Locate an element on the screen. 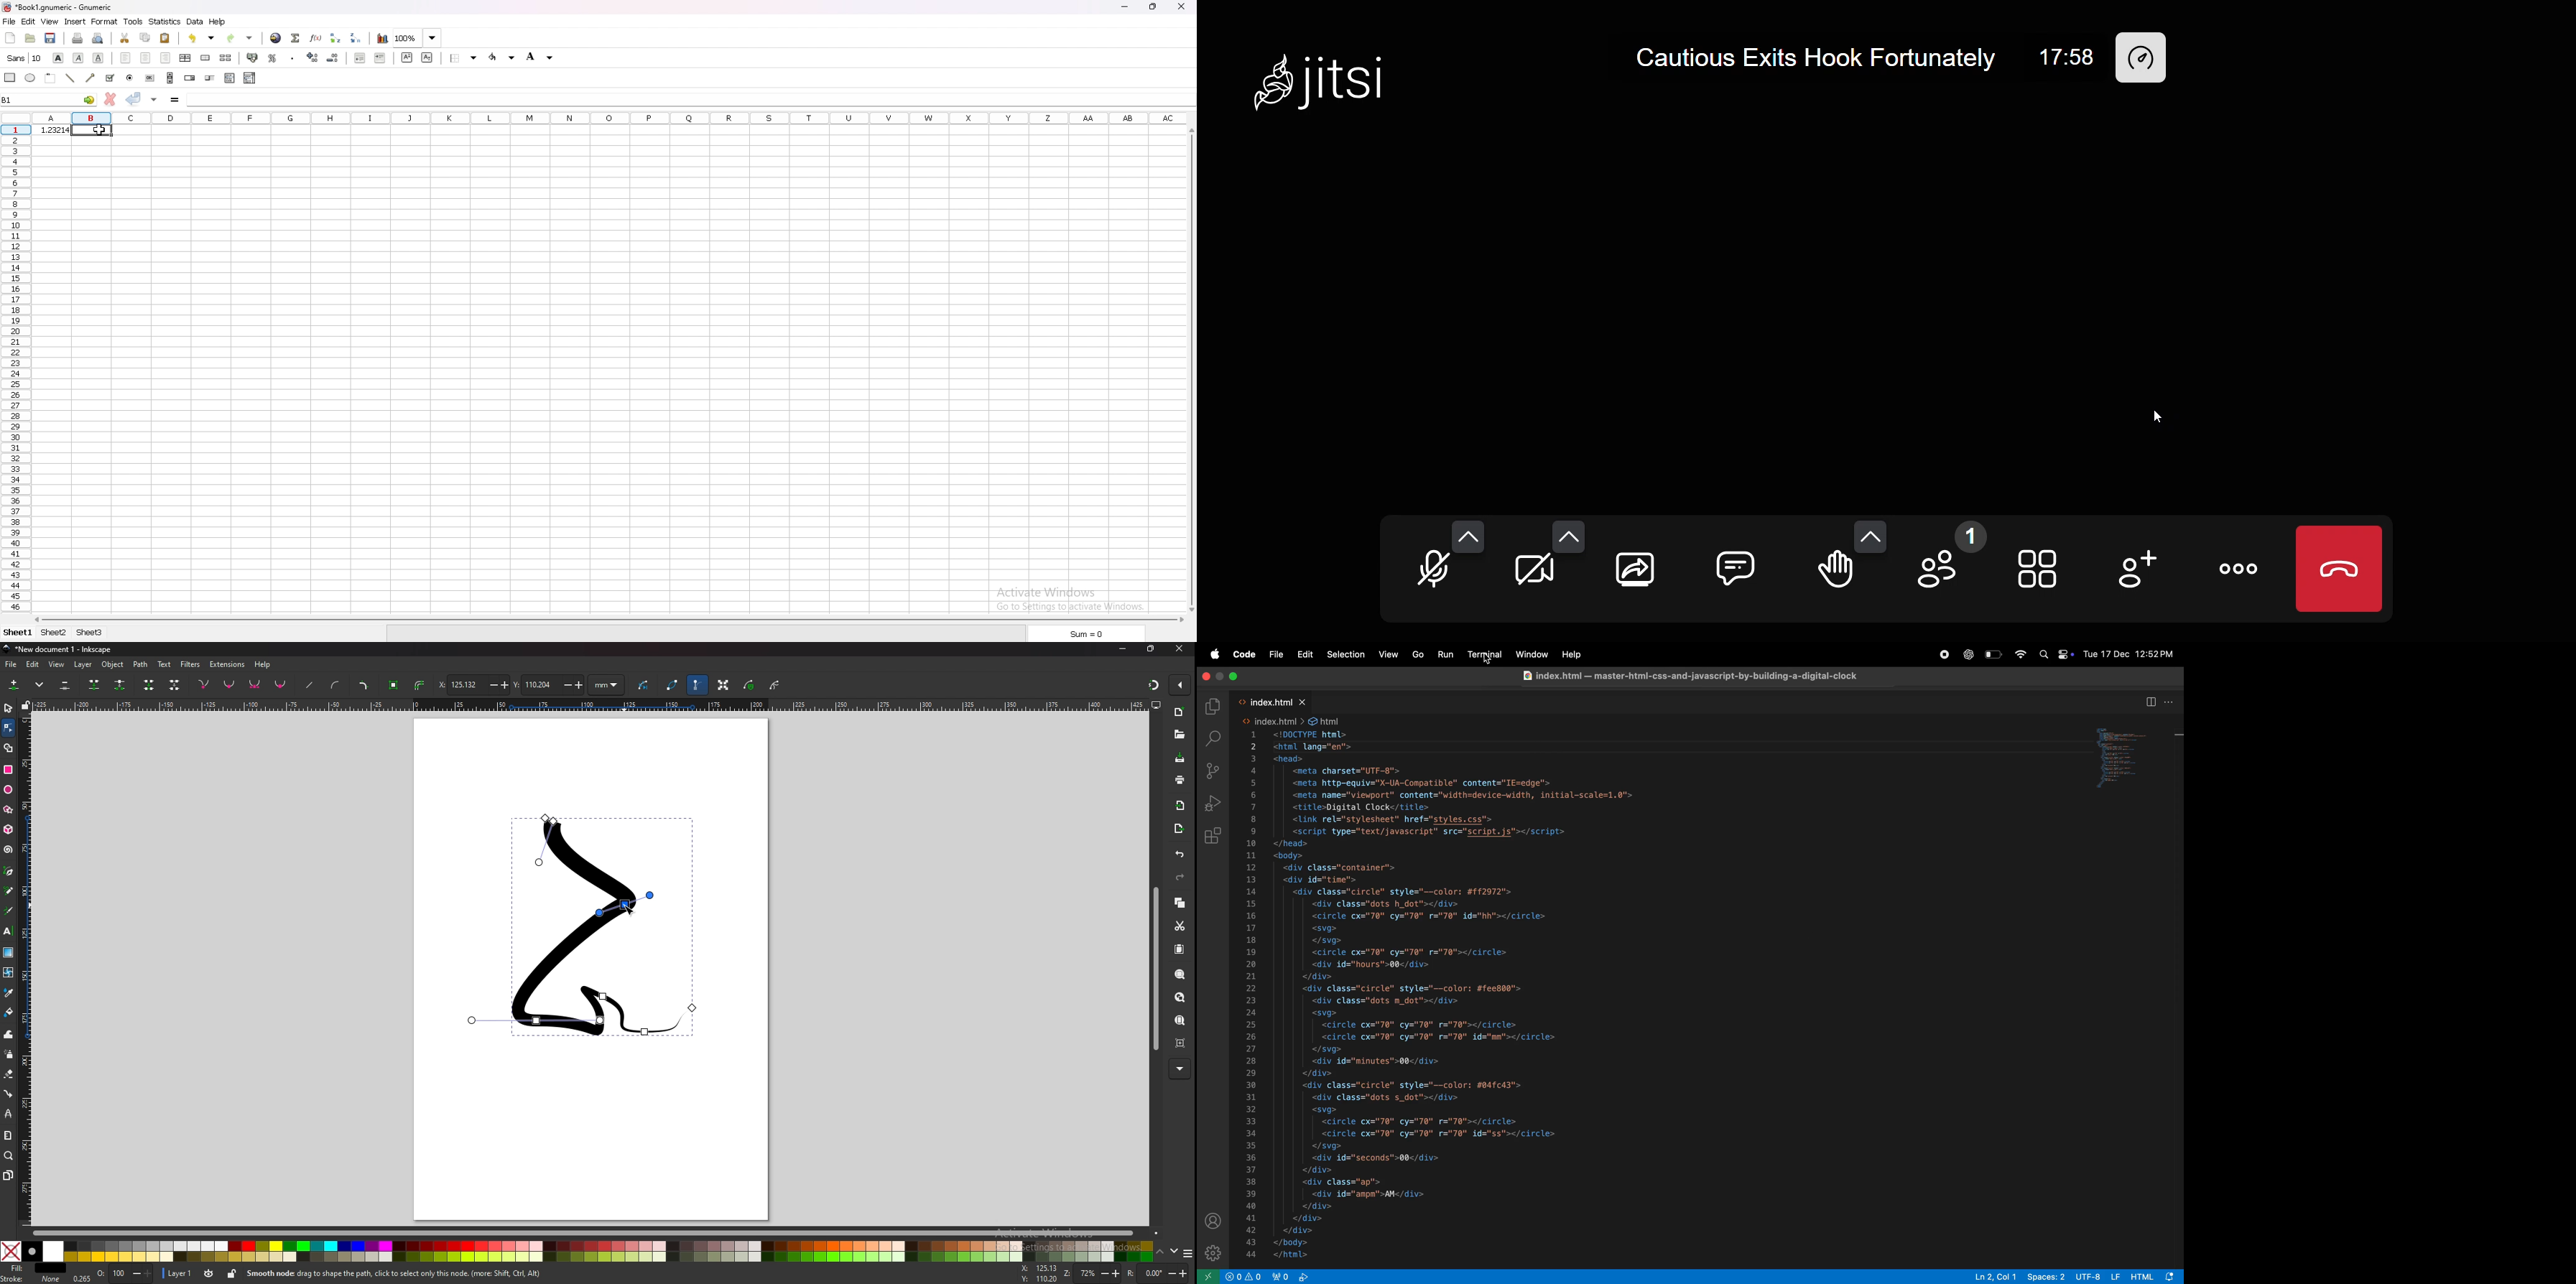 This screenshot has width=2576, height=1288. cursor is located at coordinates (104, 128).